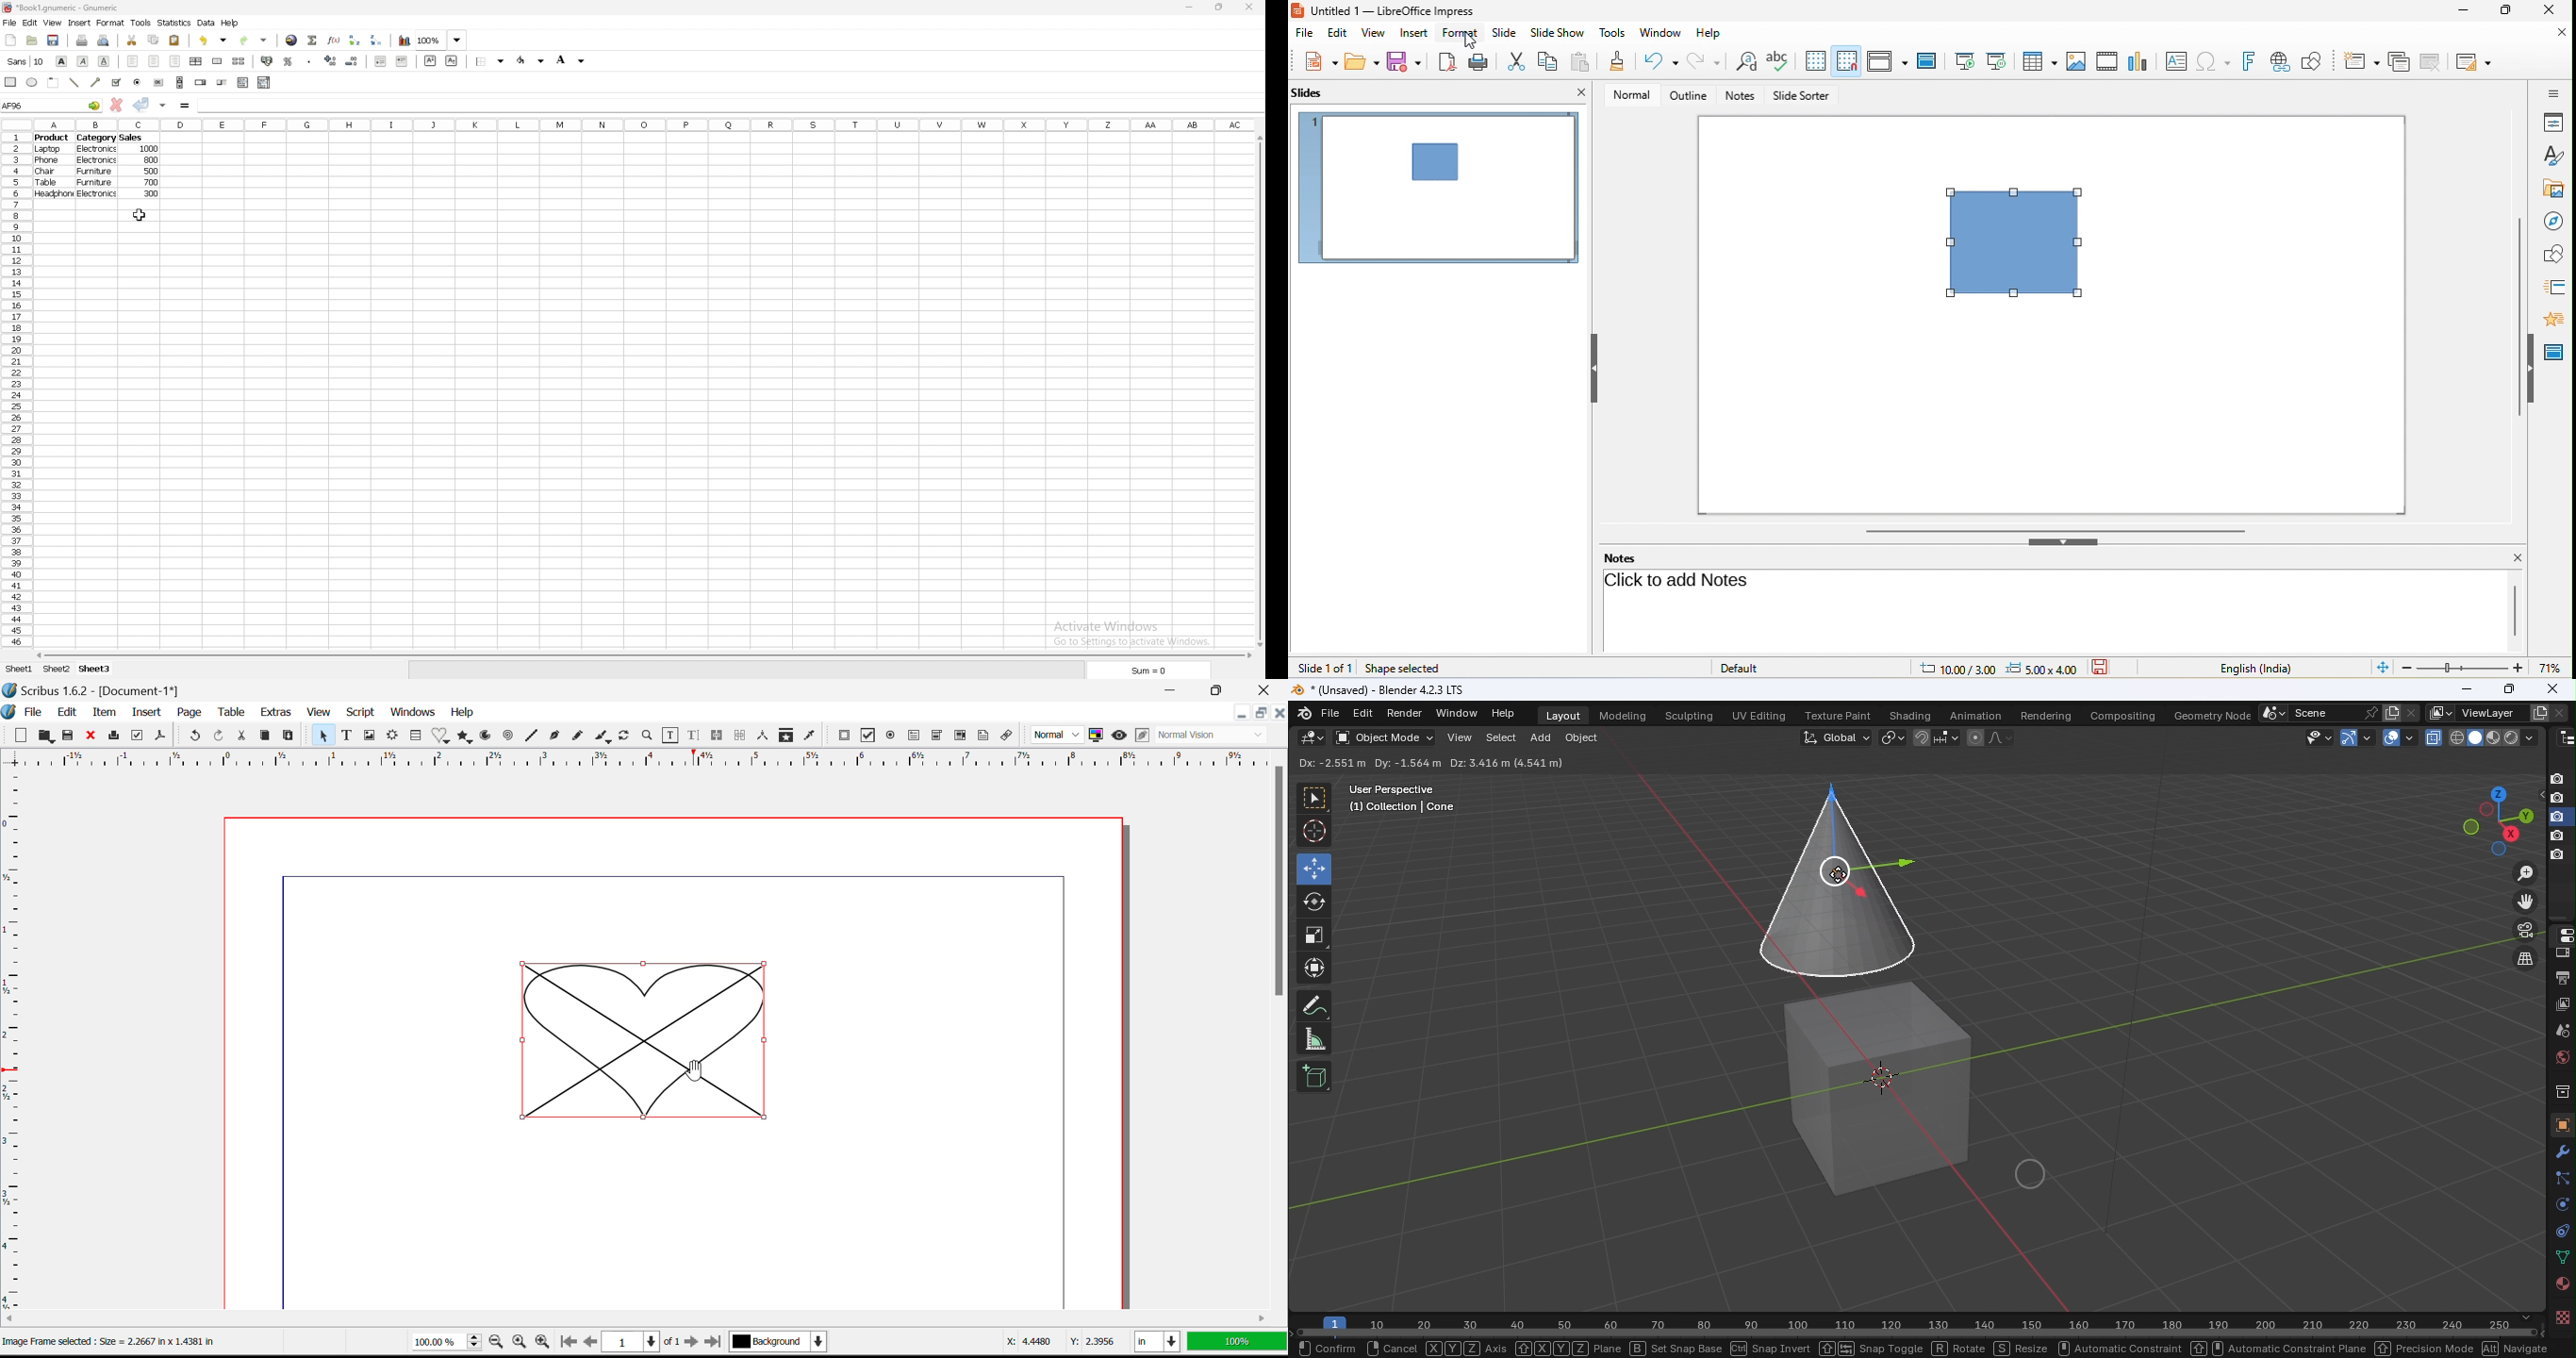  Describe the element at coordinates (1335, 36) in the screenshot. I see `edit` at that location.